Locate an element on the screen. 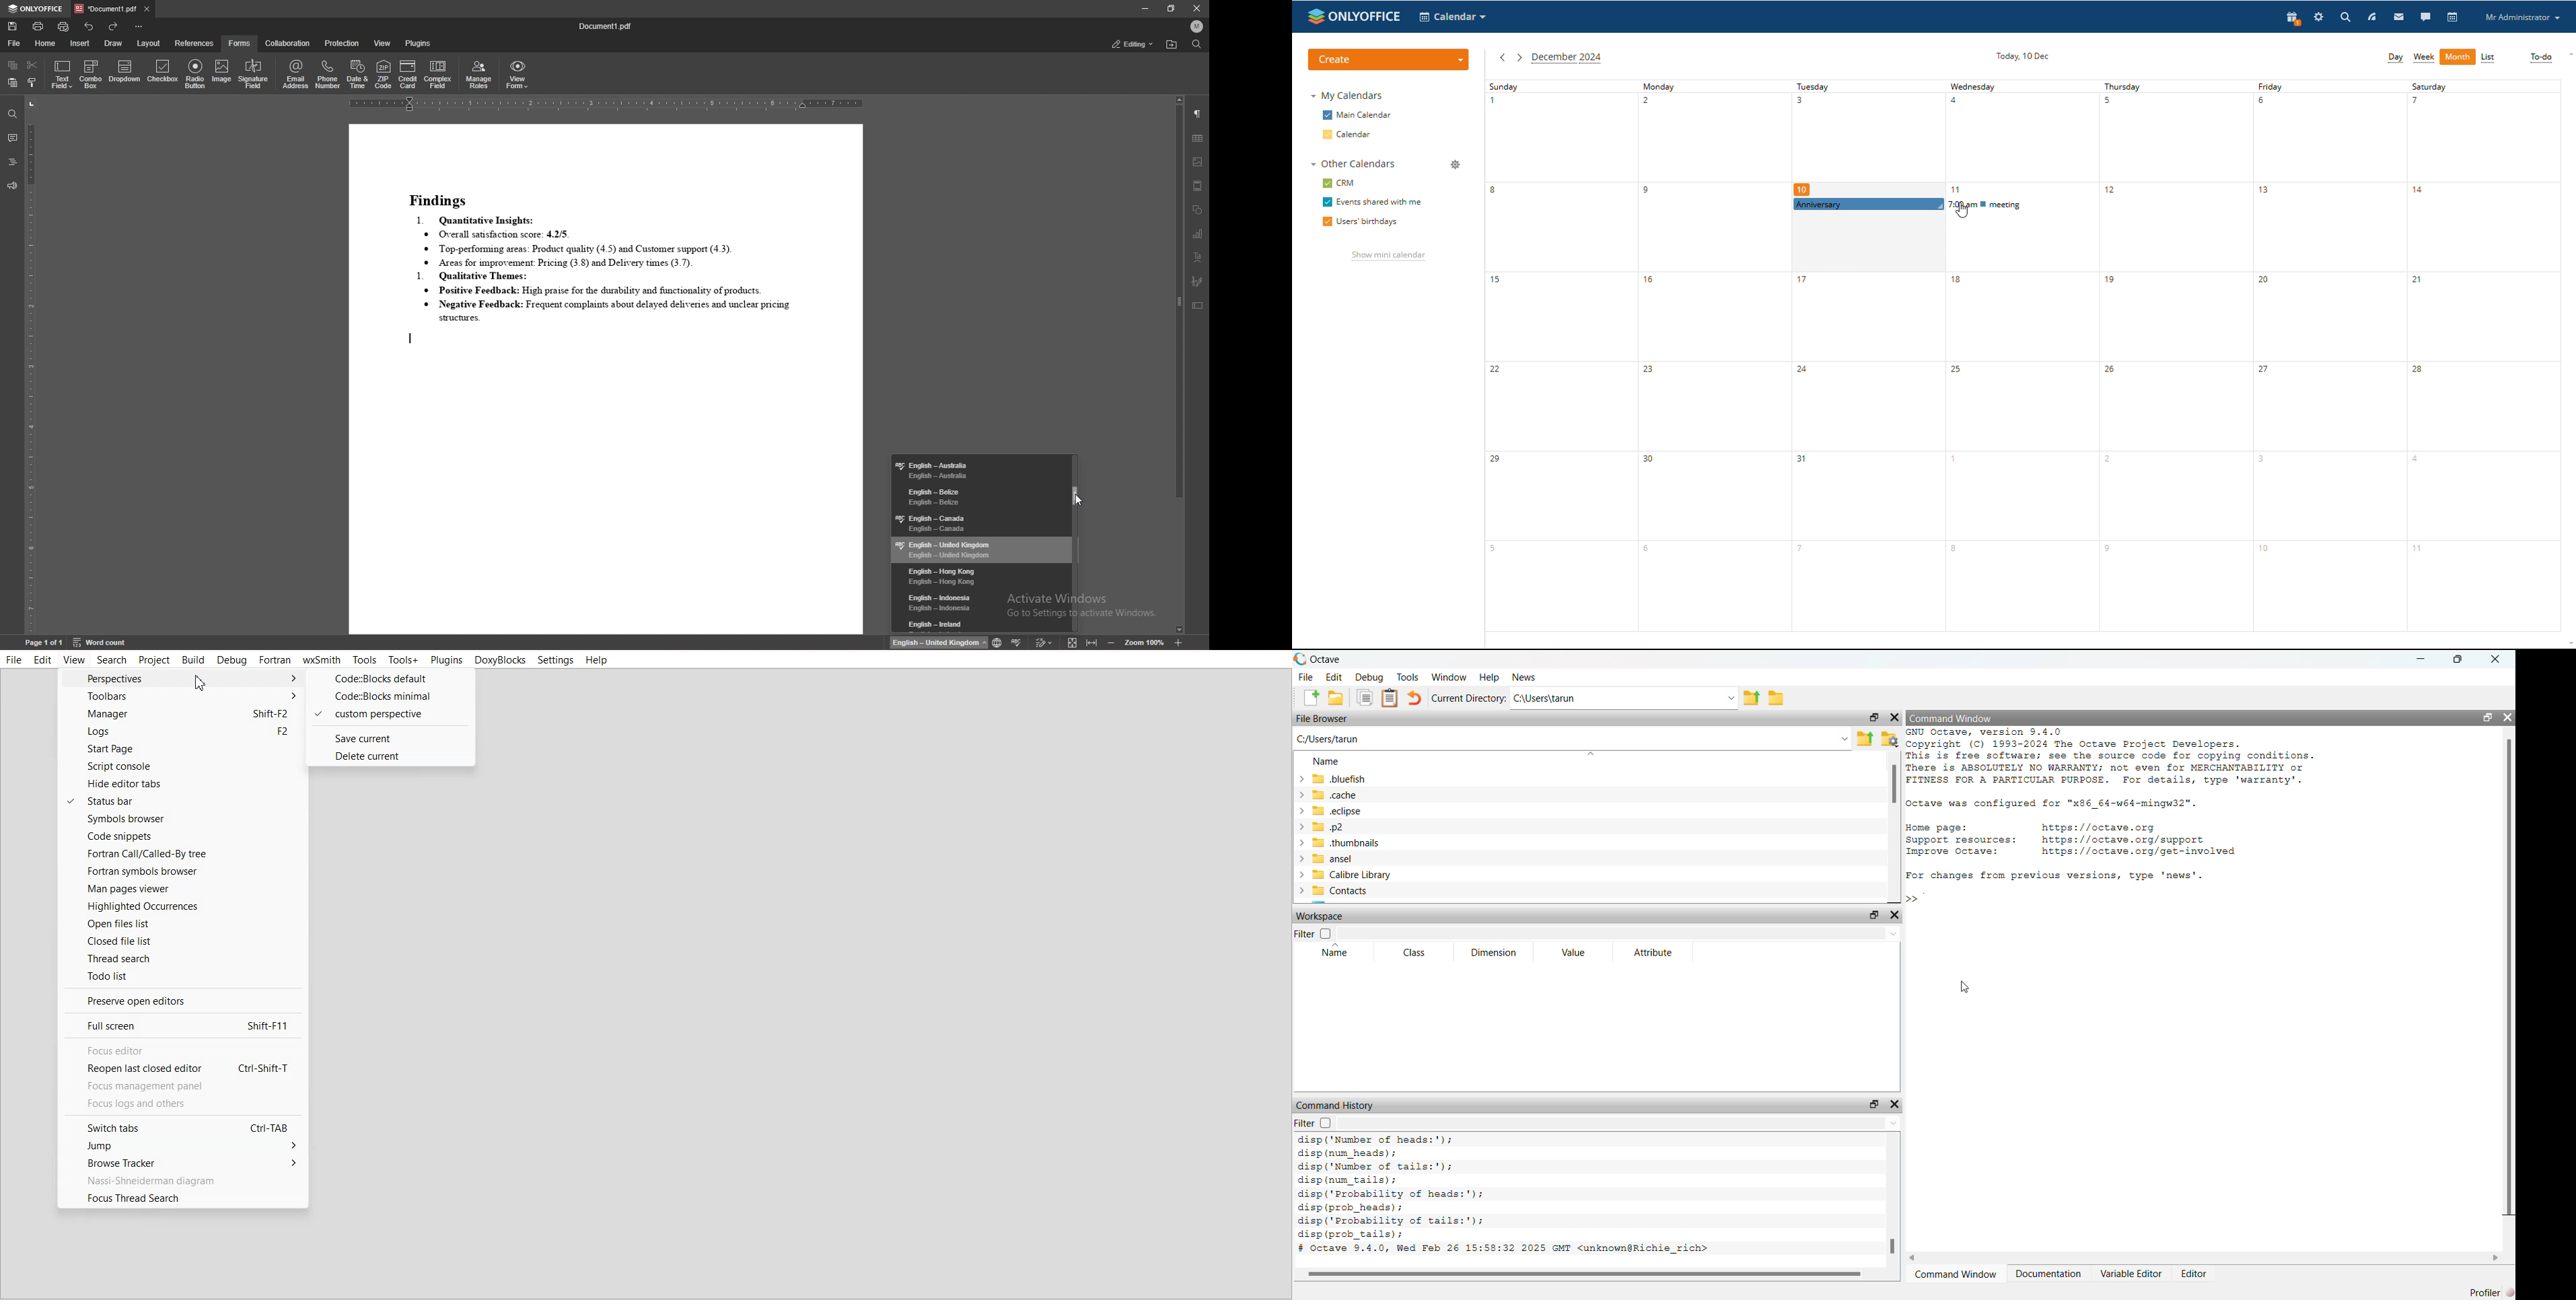 The image size is (2576, 1316). header and footer is located at coordinates (1198, 186).